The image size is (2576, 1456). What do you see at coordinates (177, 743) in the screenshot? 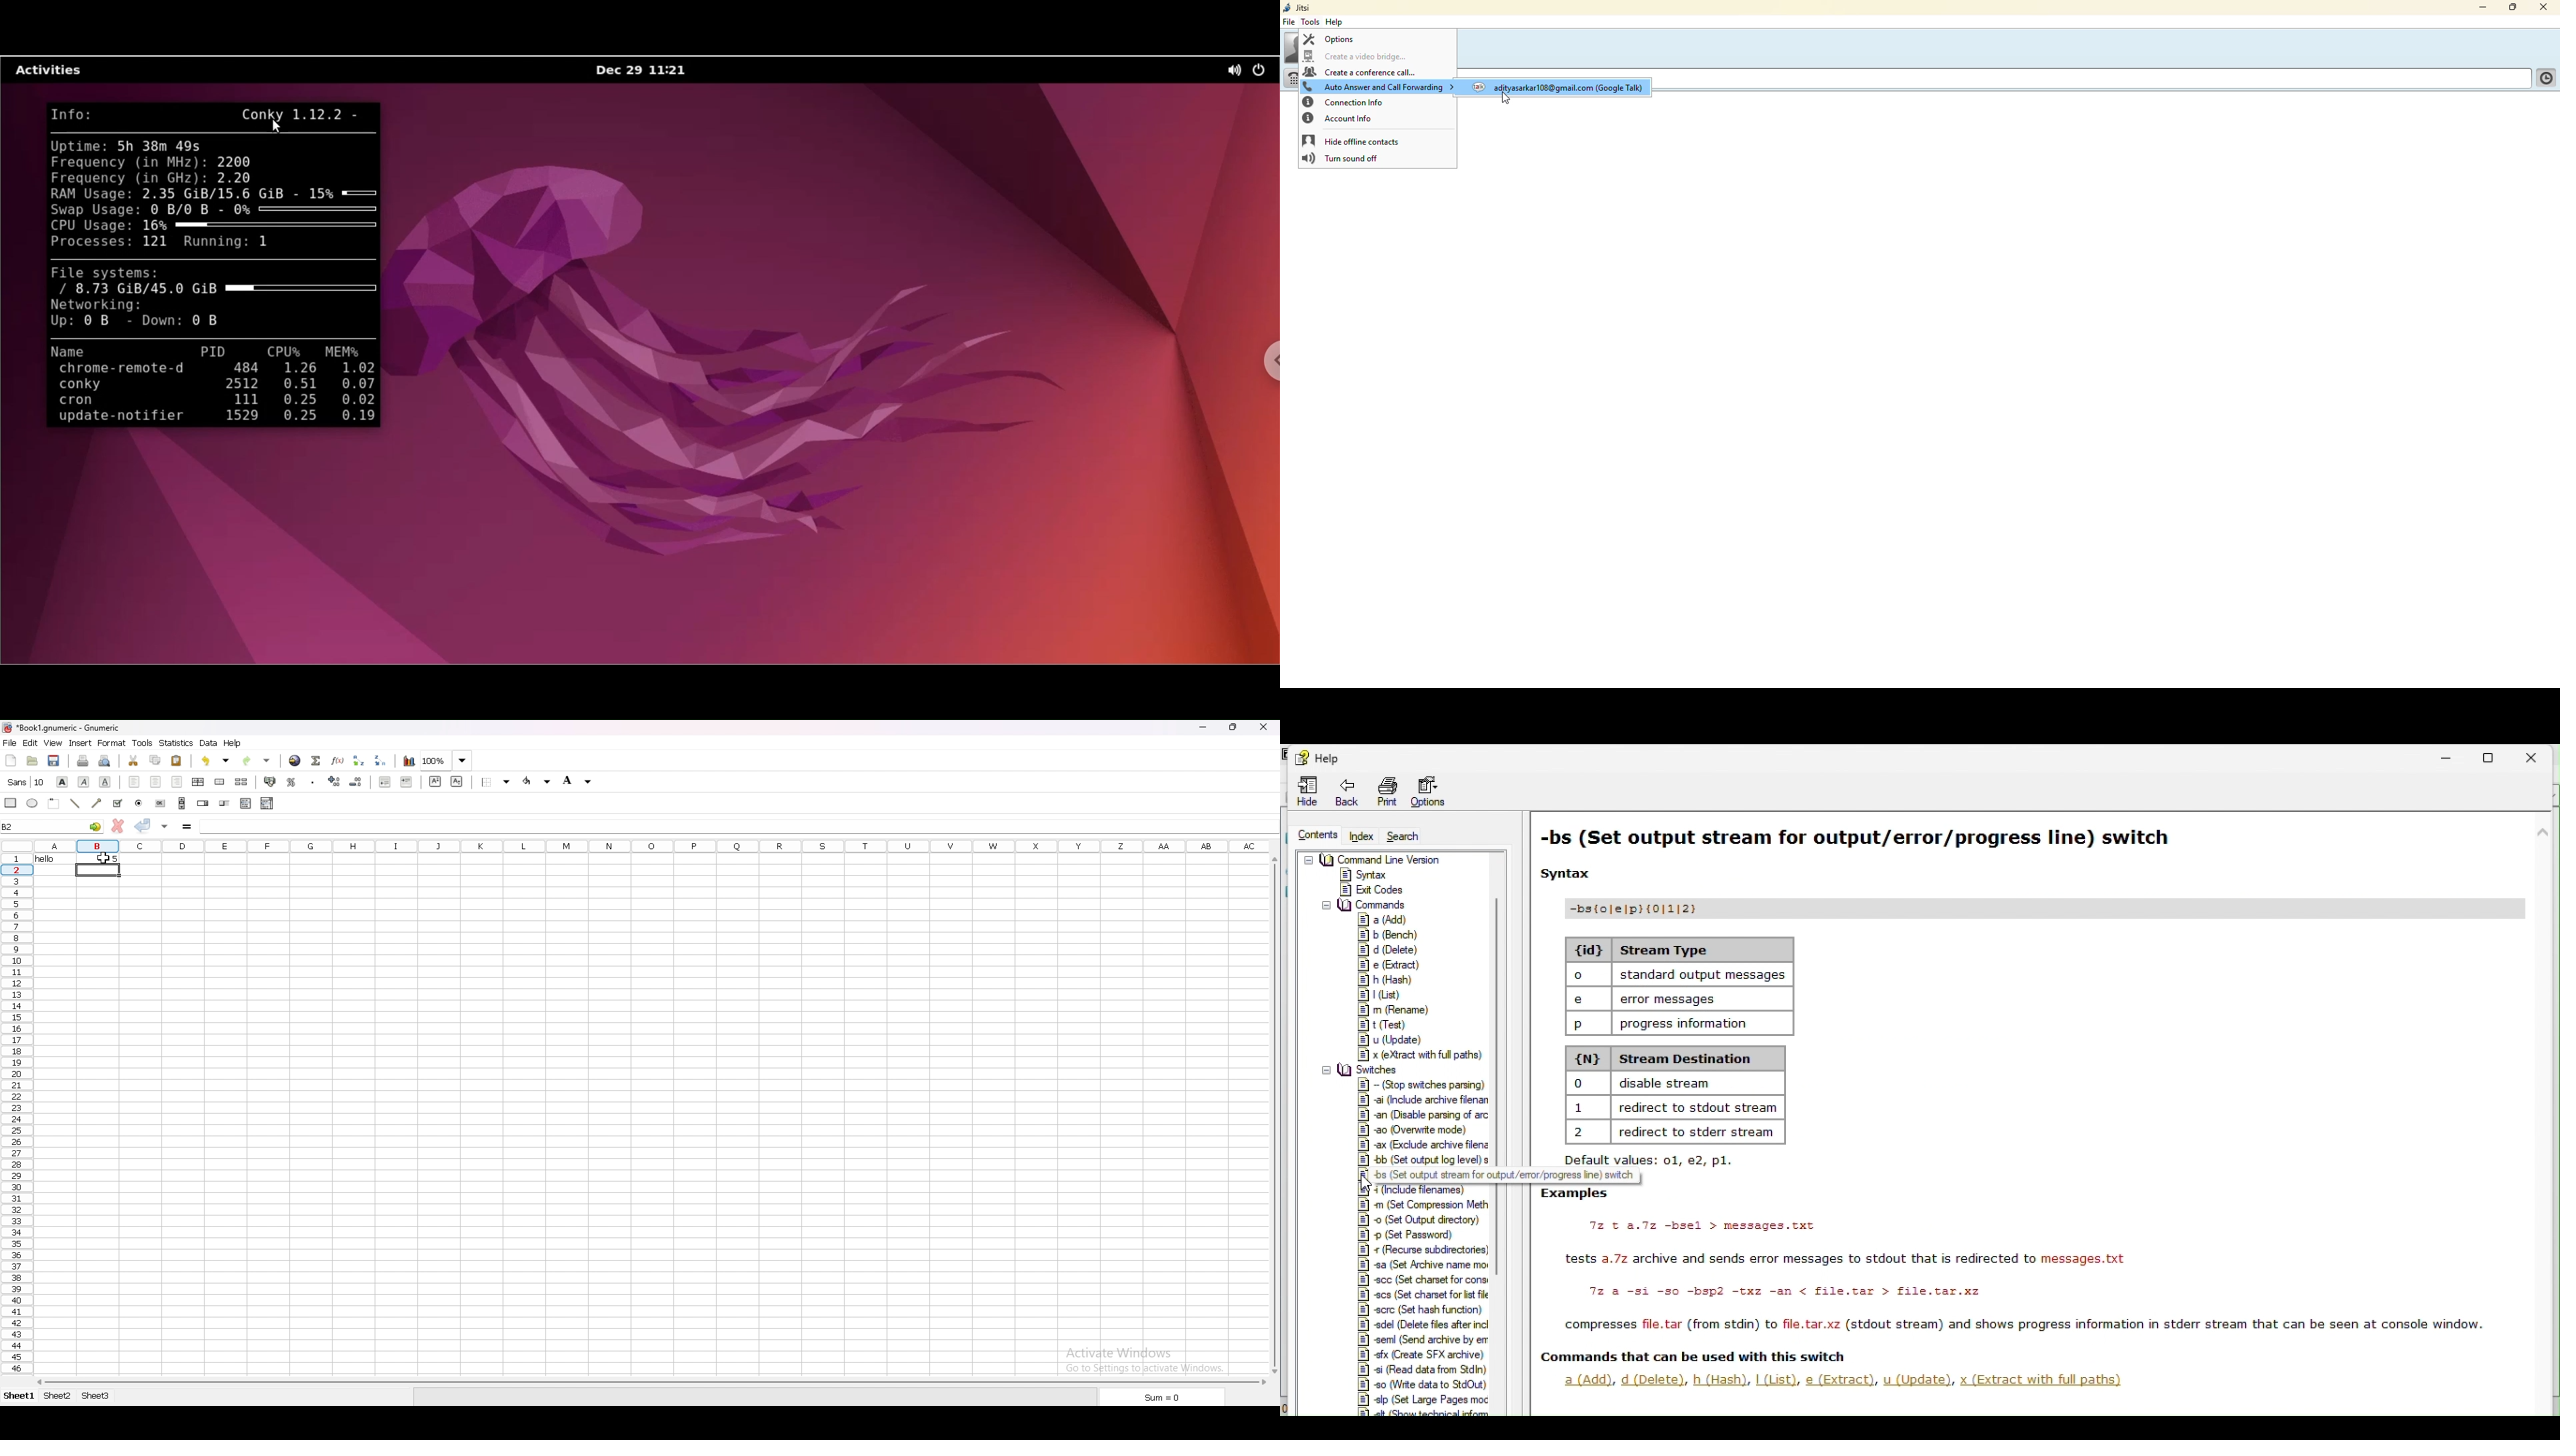
I see `statistics` at bounding box center [177, 743].